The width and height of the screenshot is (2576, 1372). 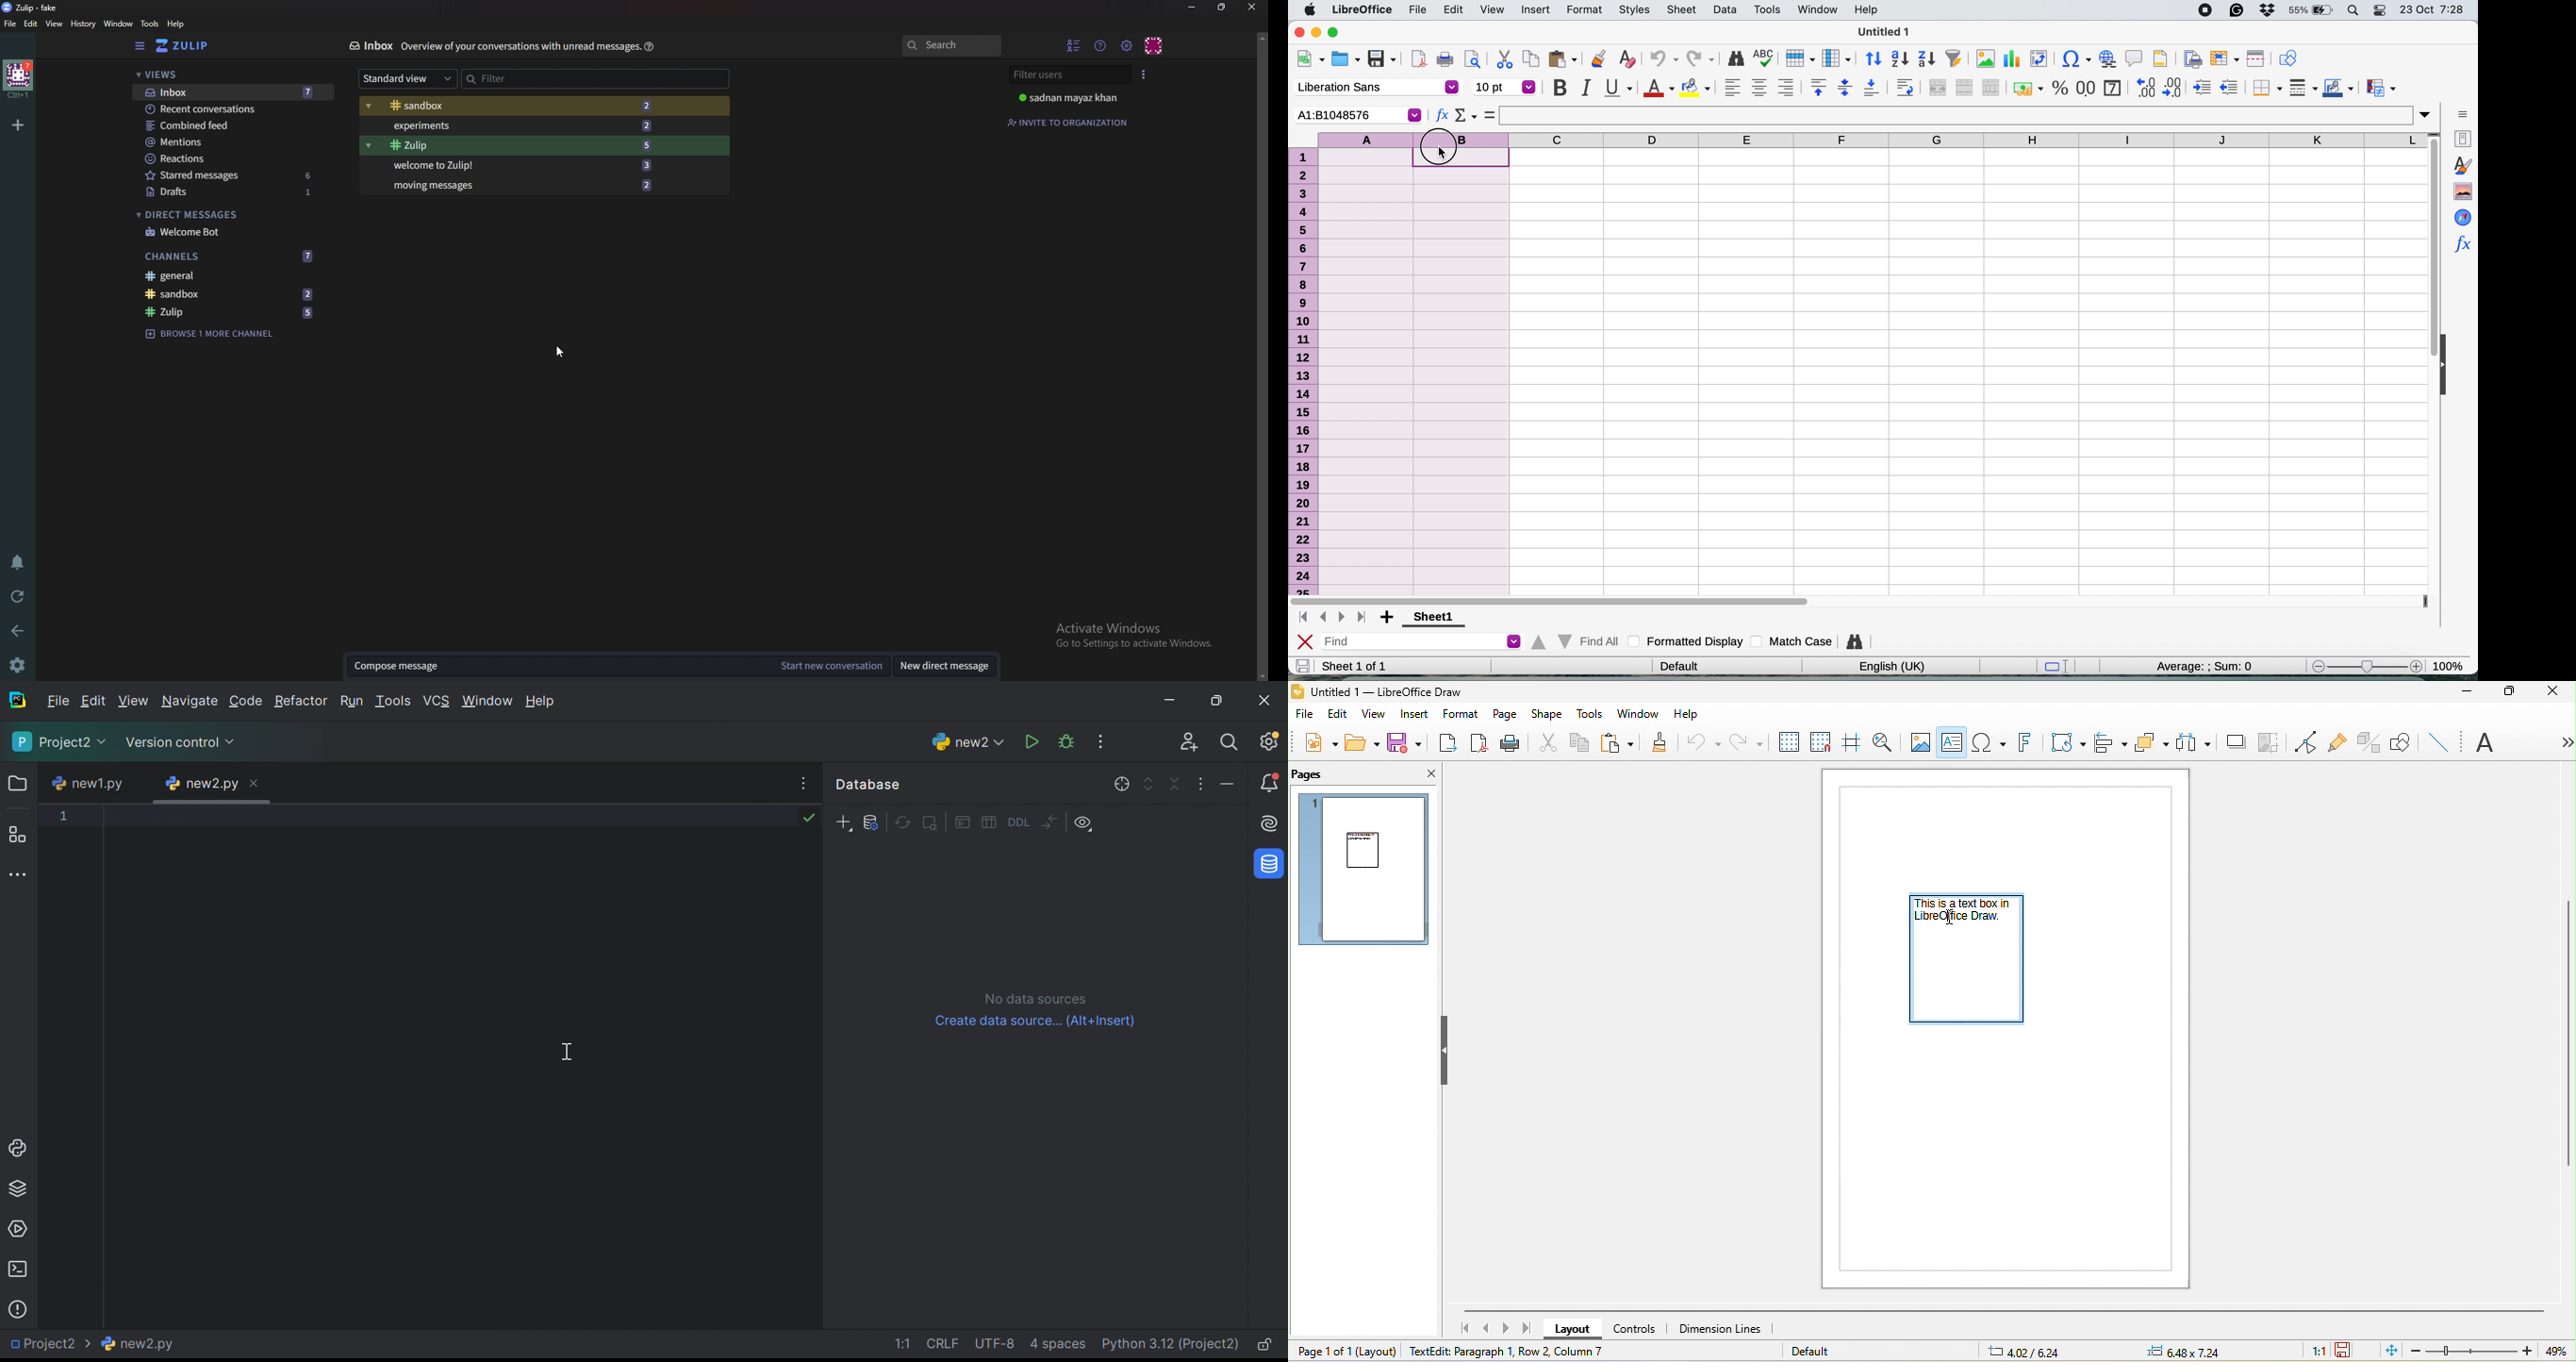 I want to click on format as date, so click(x=2112, y=88).